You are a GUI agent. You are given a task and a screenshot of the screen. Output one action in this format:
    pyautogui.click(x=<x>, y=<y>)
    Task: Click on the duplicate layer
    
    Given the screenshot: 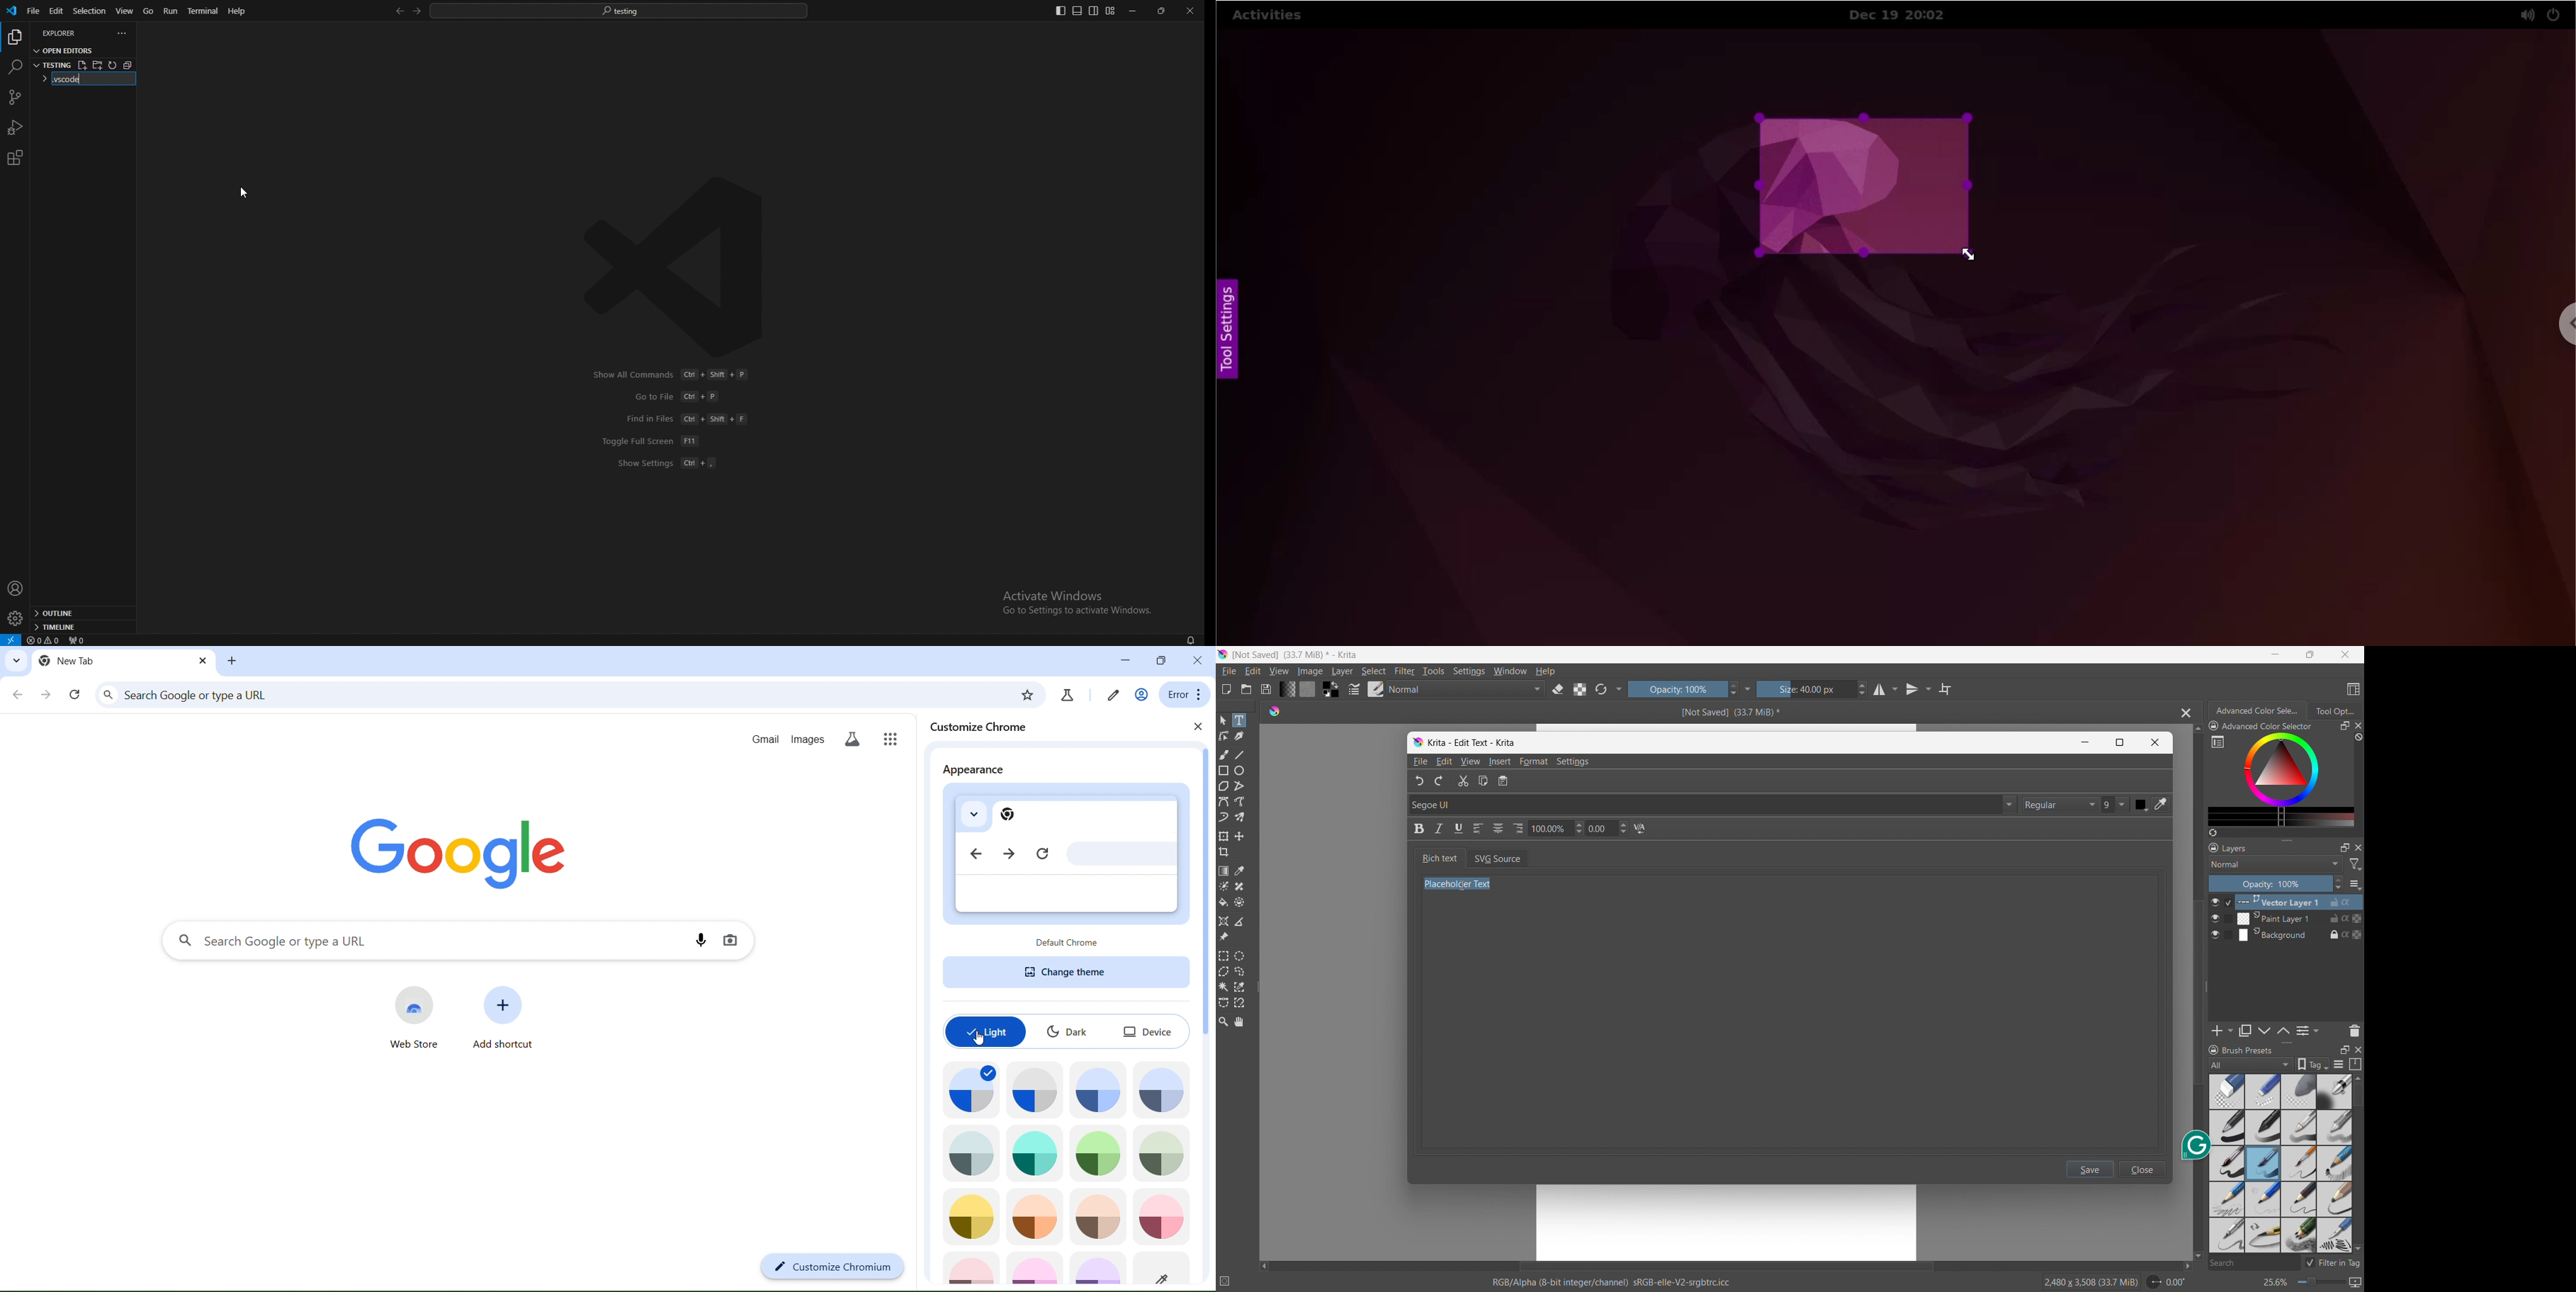 What is the action you would take?
    pyautogui.click(x=2245, y=1031)
    